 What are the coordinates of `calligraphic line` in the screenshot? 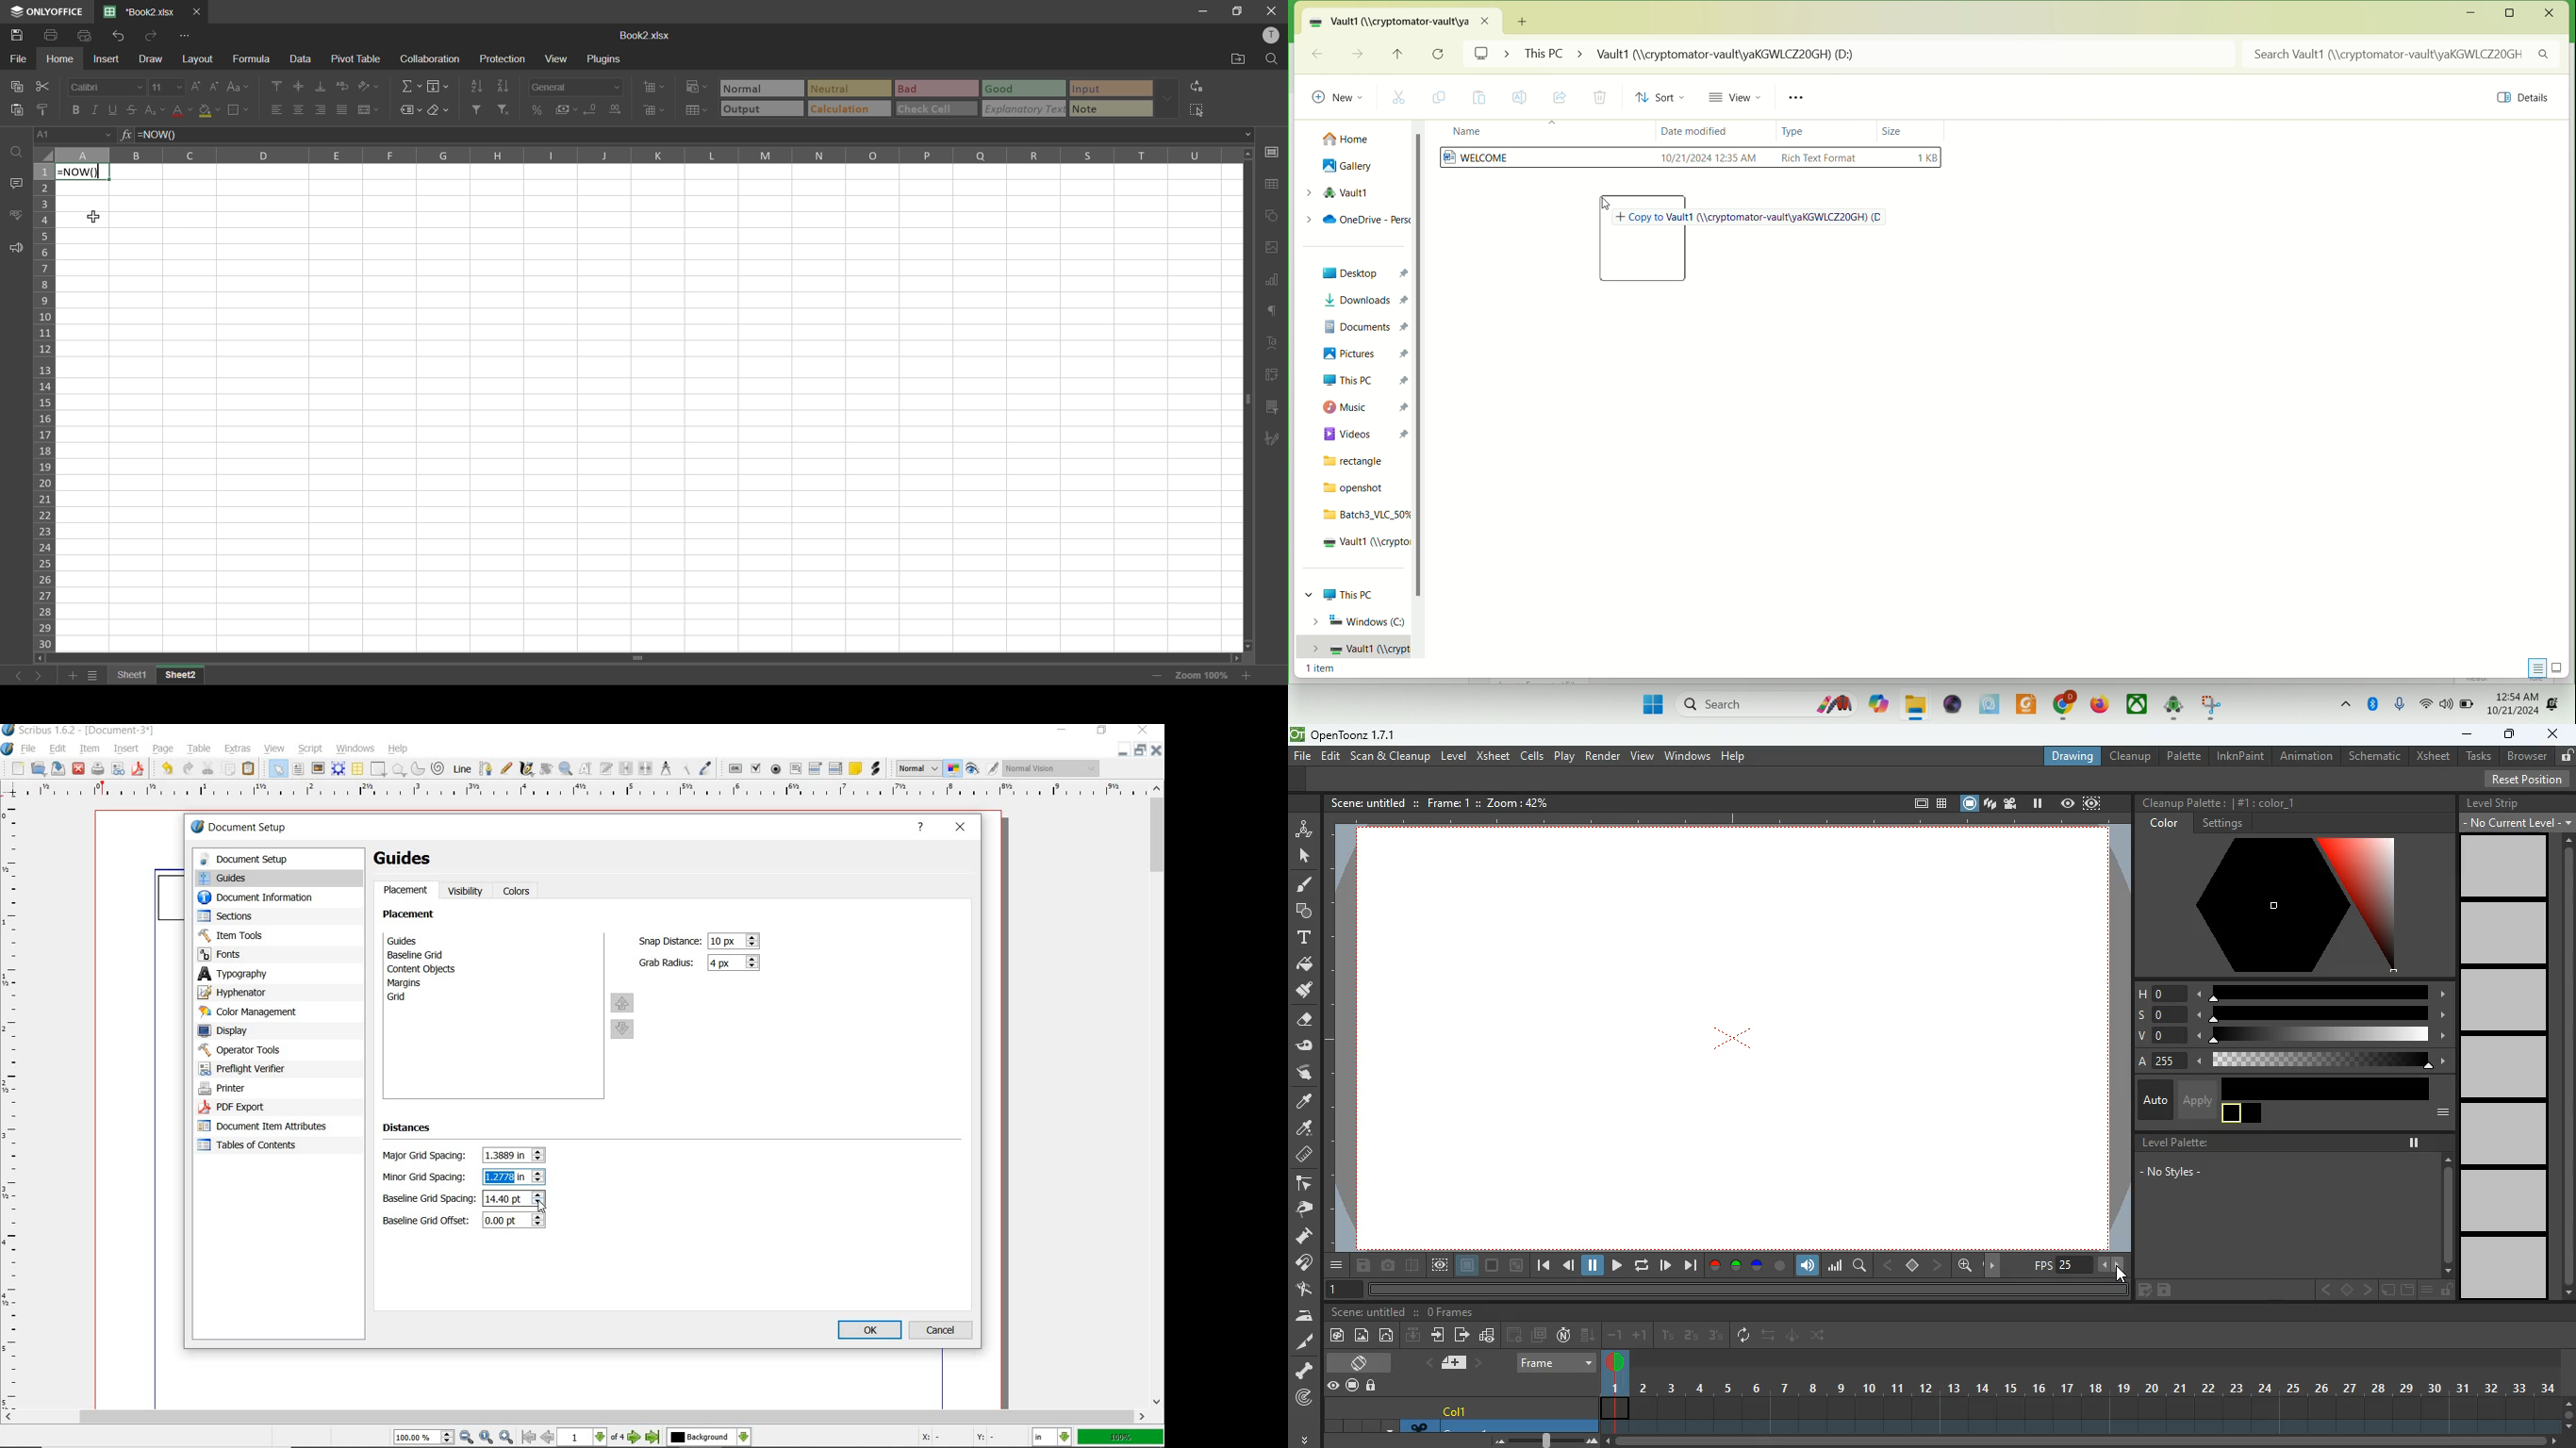 It's located at (529, 769).